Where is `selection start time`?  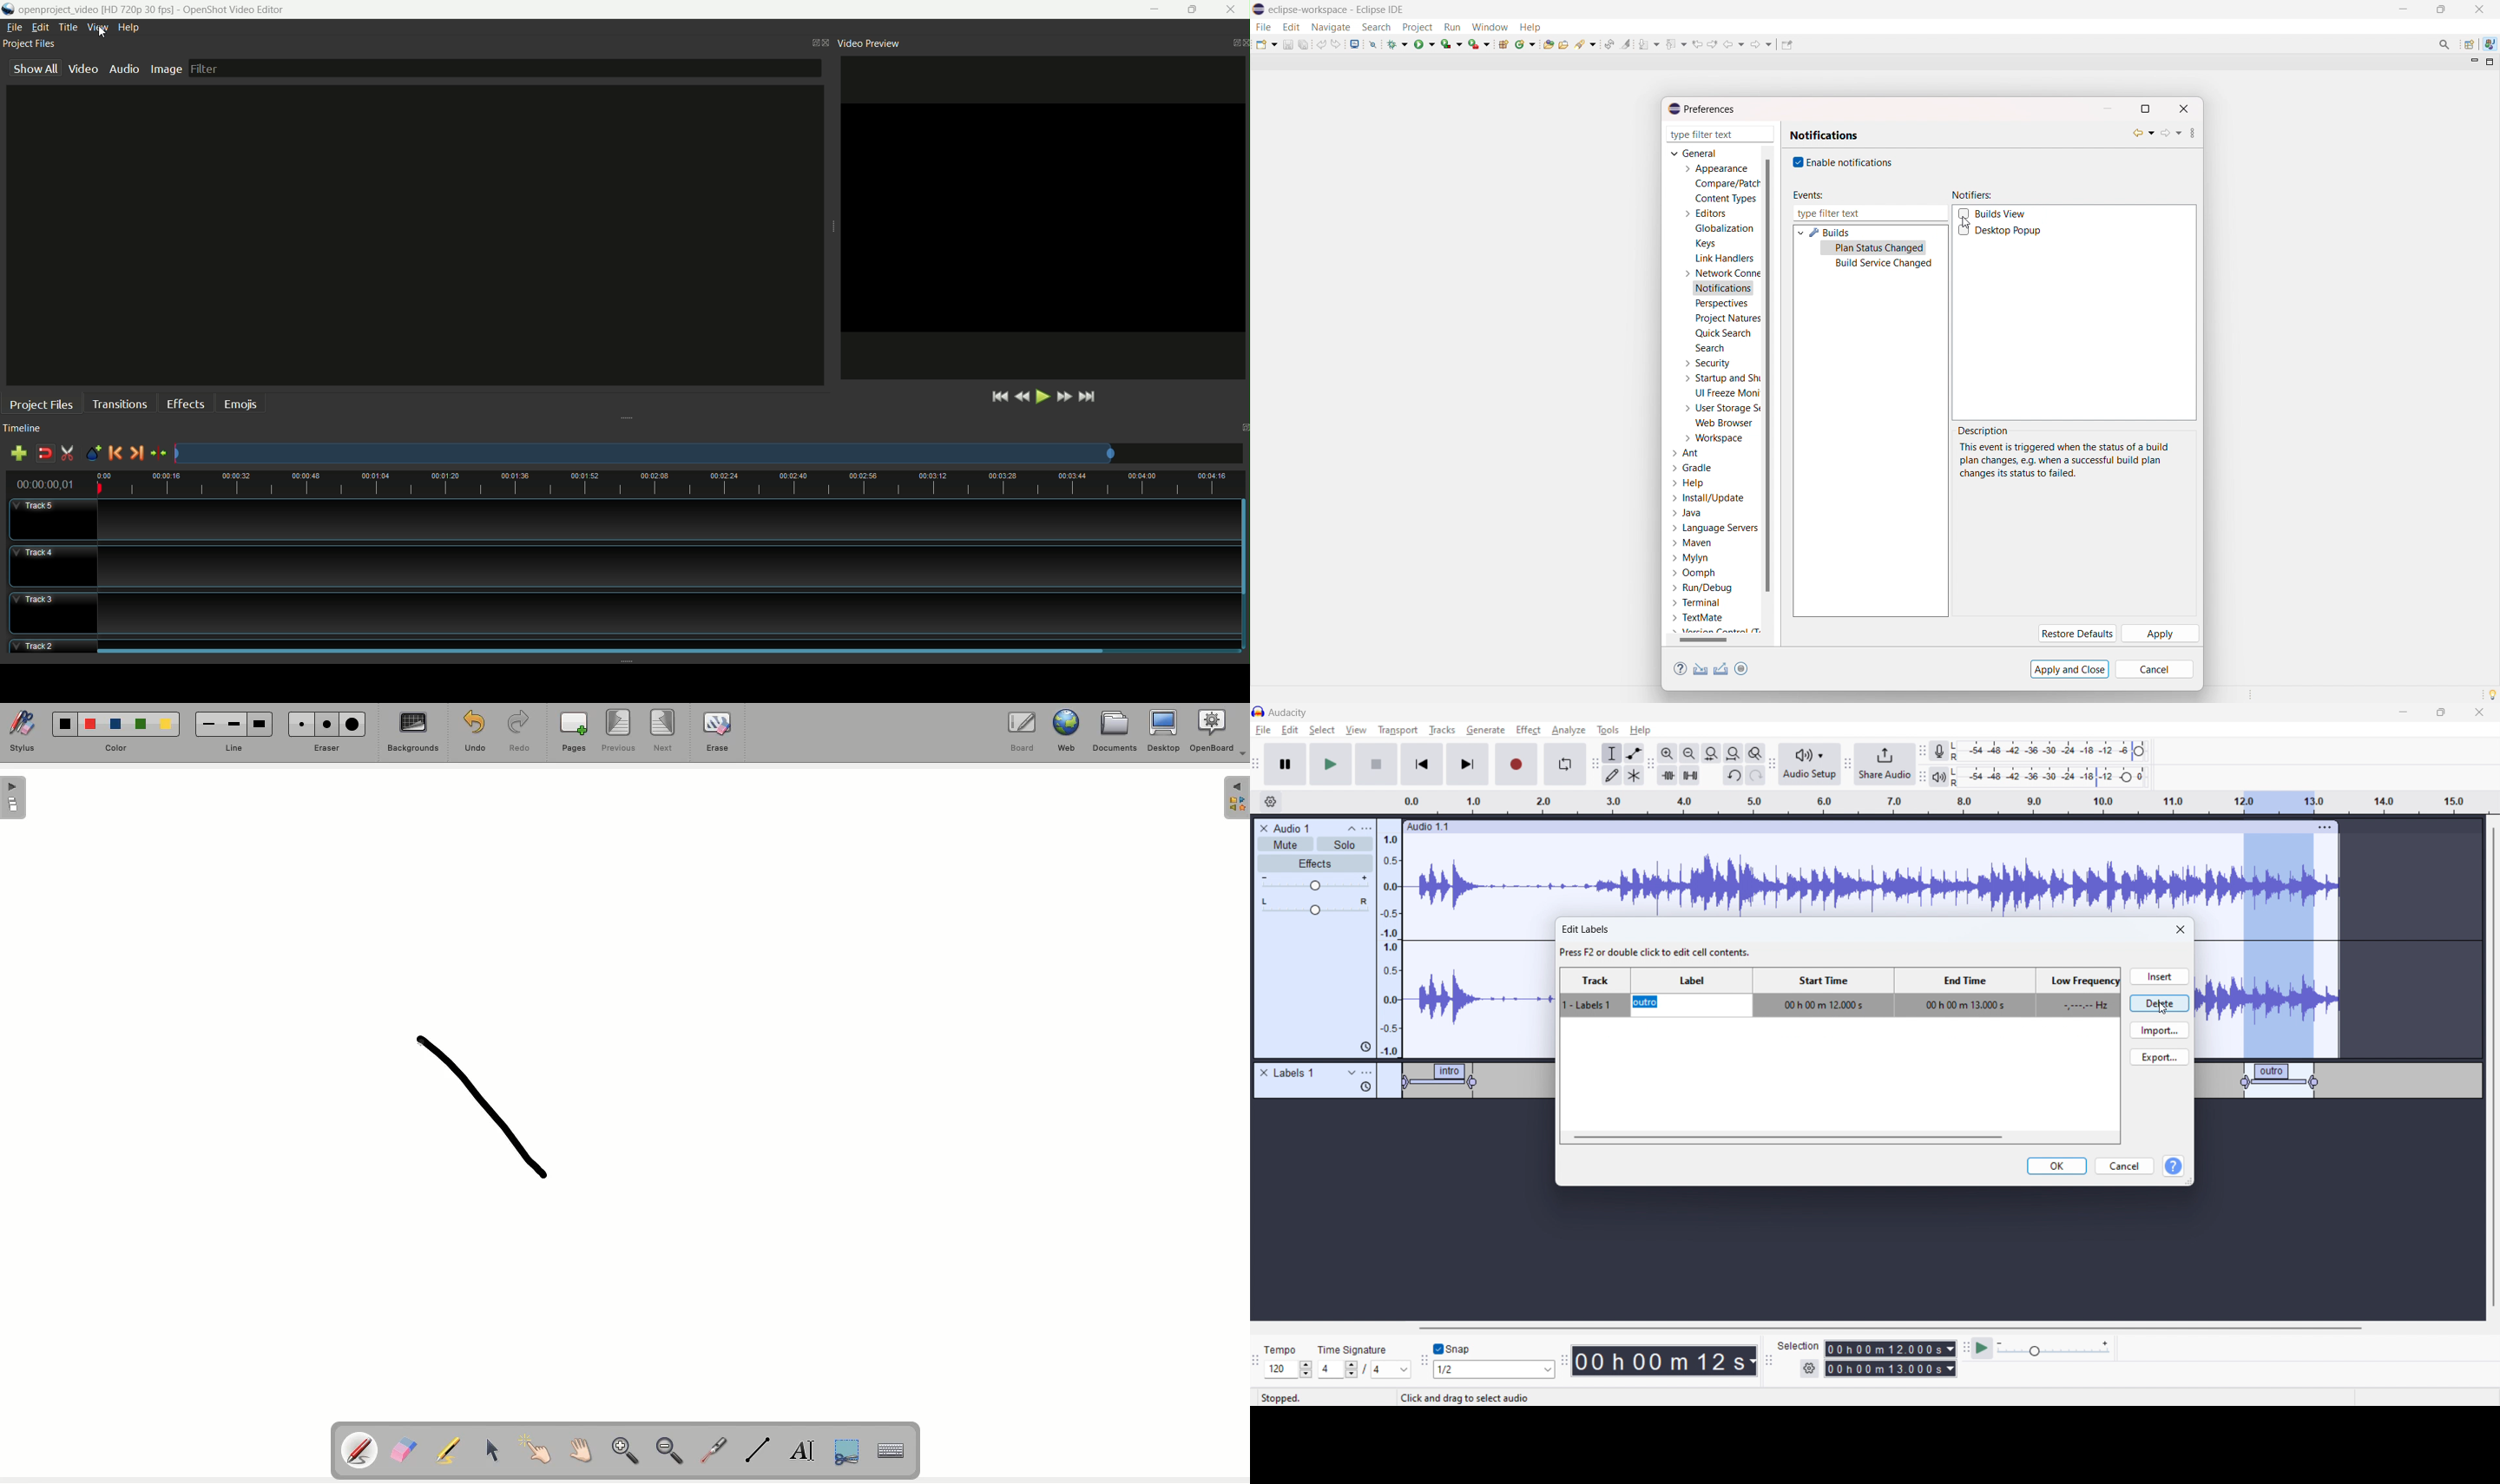
selection start time is located at coordinates (1891, 1348).